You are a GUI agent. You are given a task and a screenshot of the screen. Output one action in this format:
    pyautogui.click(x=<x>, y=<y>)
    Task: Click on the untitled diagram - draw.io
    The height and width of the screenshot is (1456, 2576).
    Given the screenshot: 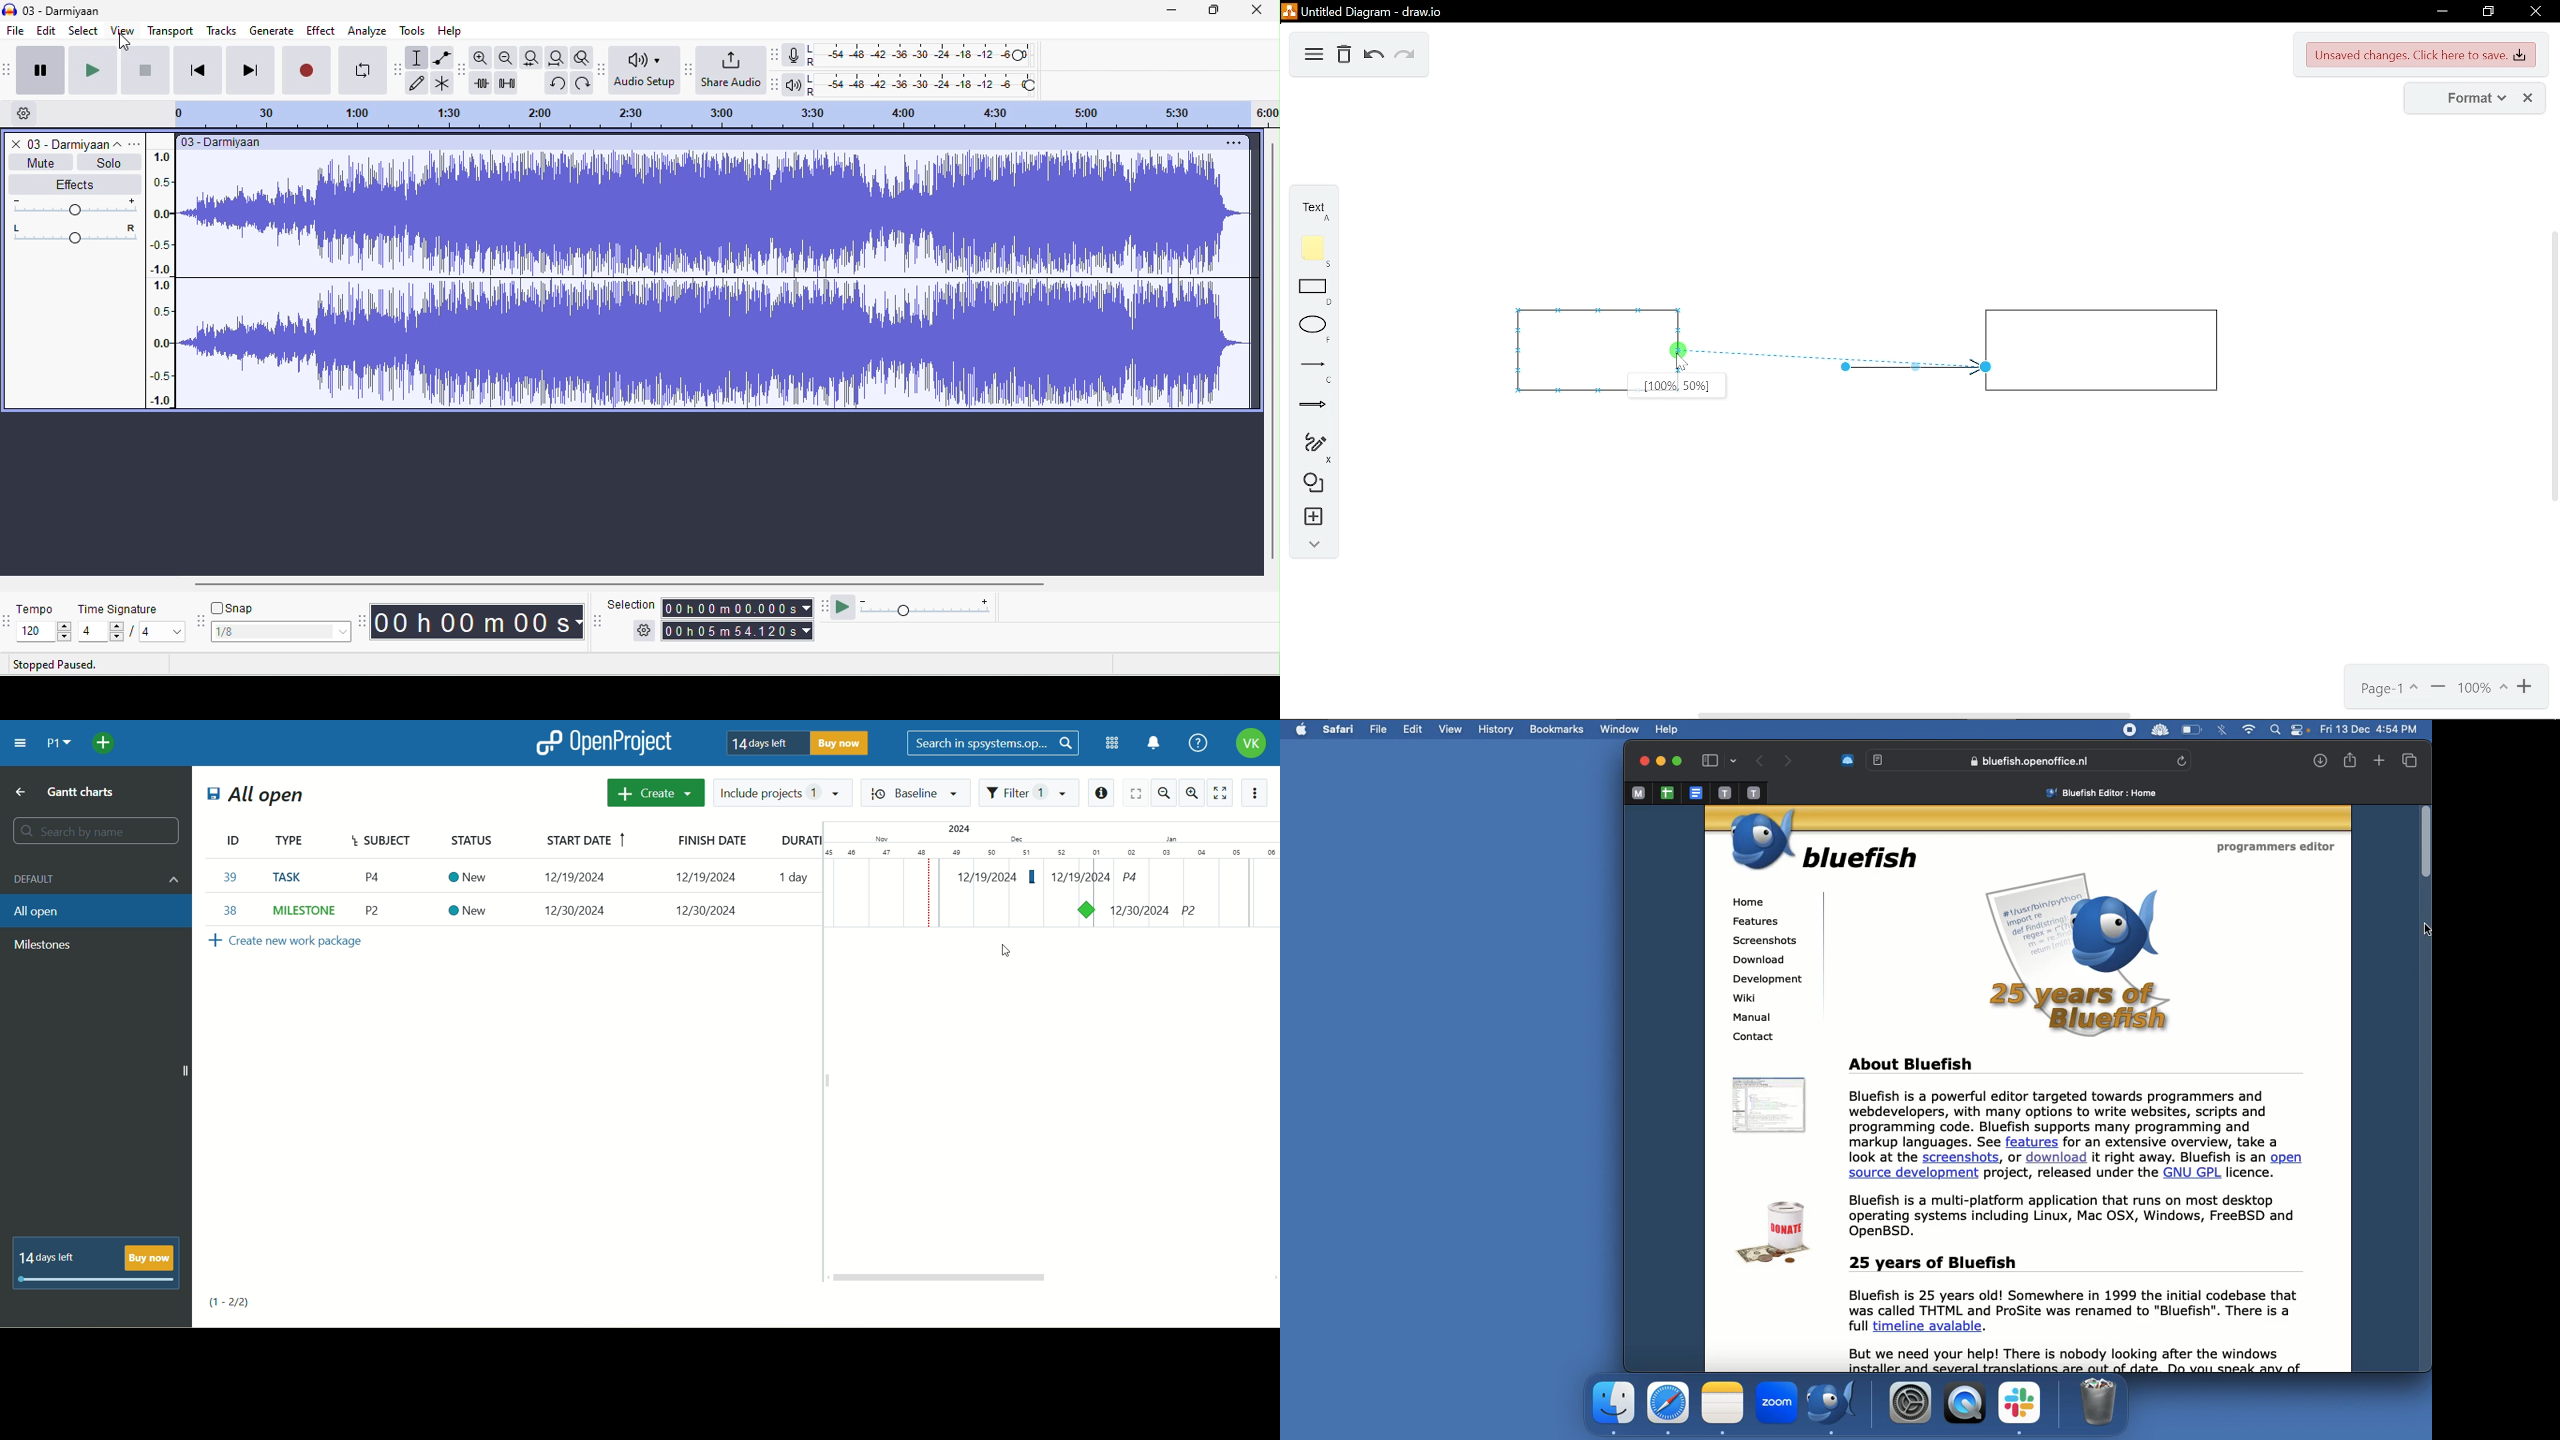 What is the action you would take?
    pyautogui.click(x=1370, y=12)
    